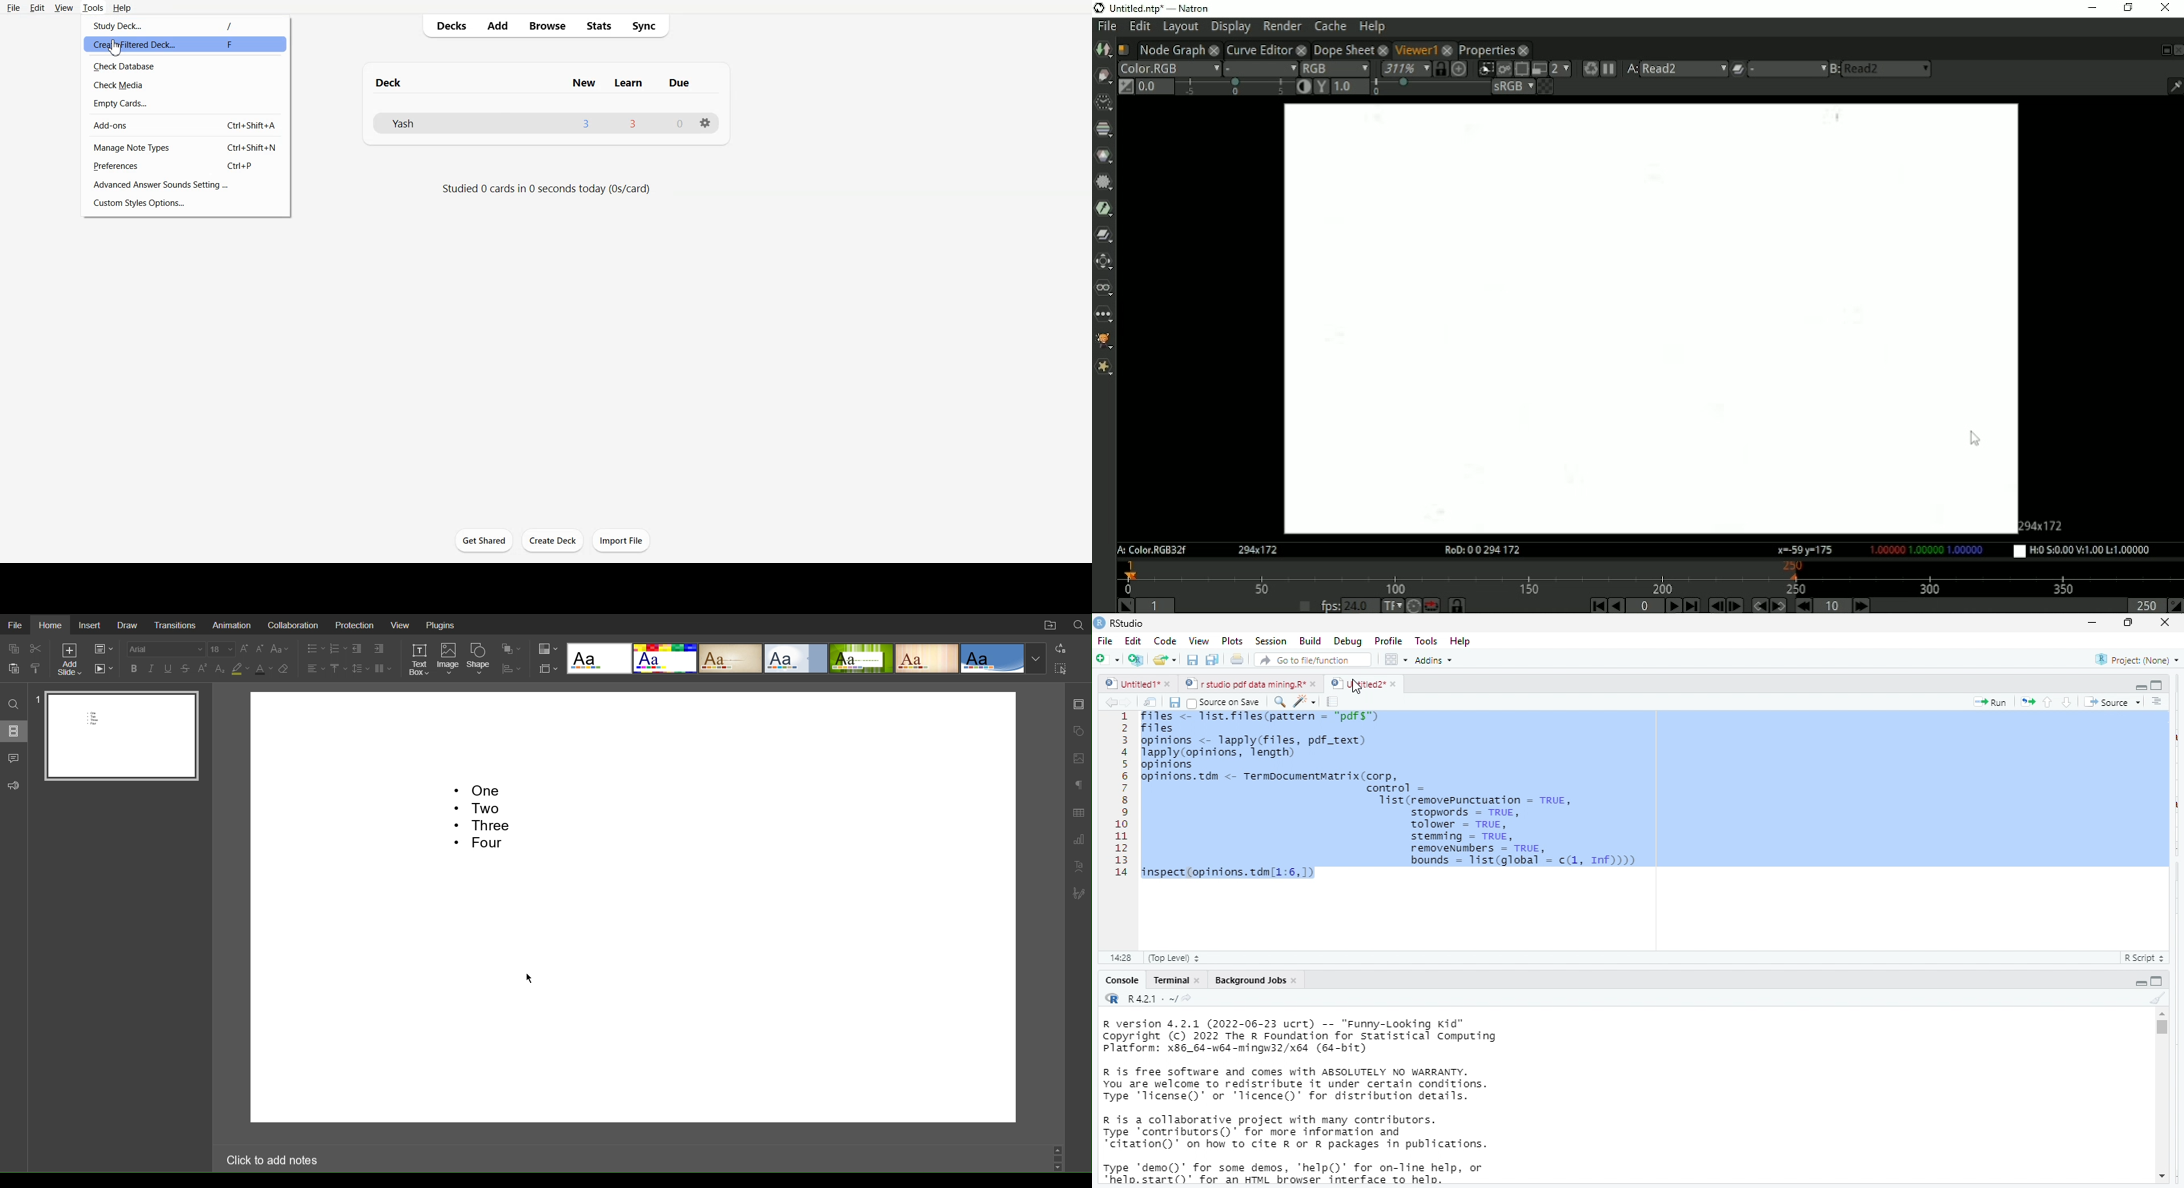  What do you see at coordinates (1163, 641) in the screenshot?
I see `code` at bounding box center [1163, 641].